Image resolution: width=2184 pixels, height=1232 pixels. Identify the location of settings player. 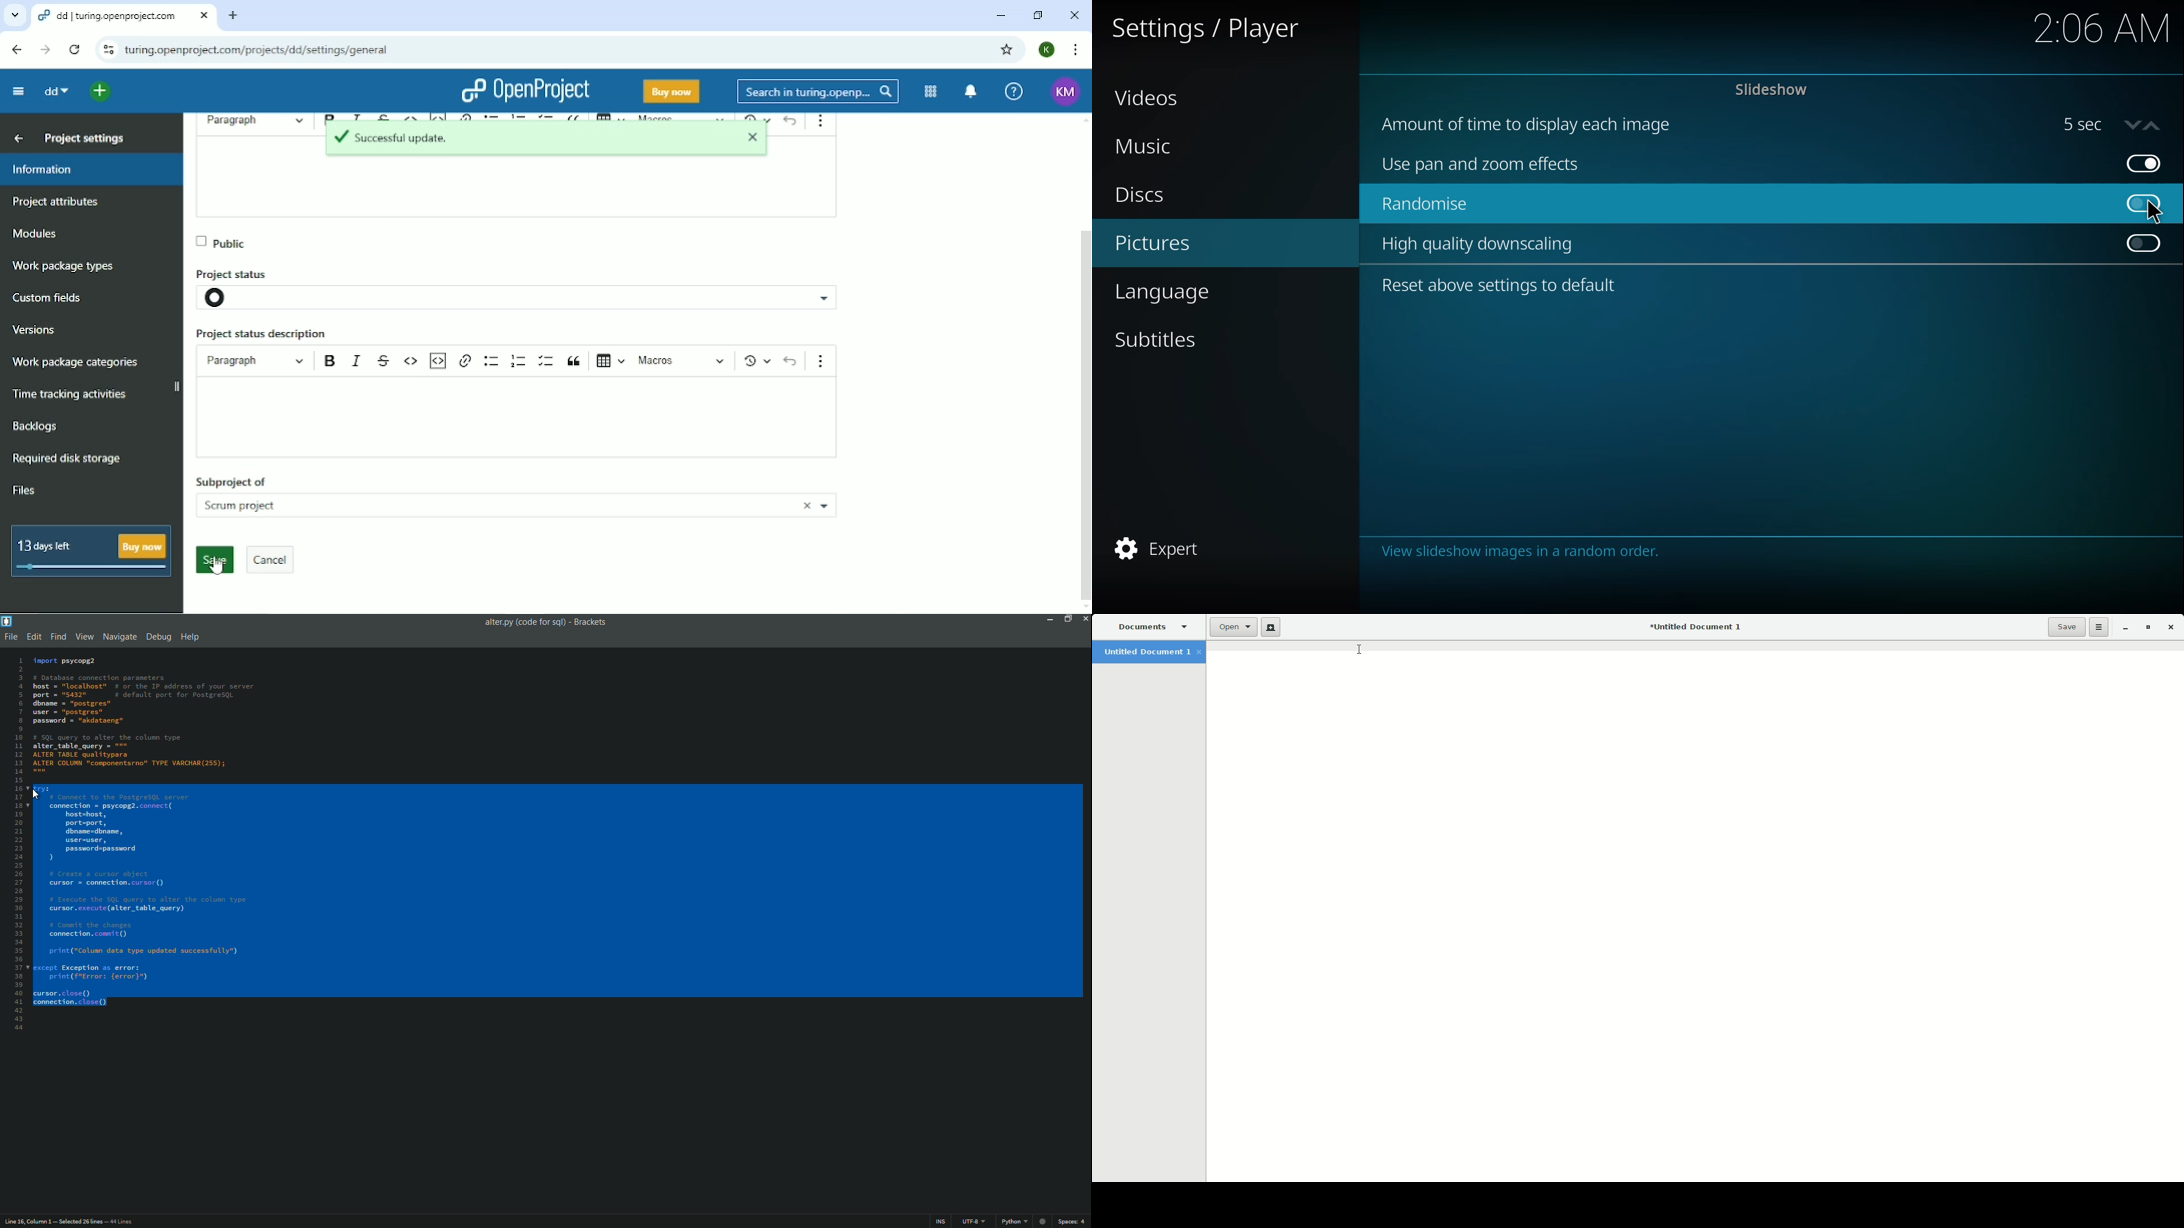
(1210, 31).